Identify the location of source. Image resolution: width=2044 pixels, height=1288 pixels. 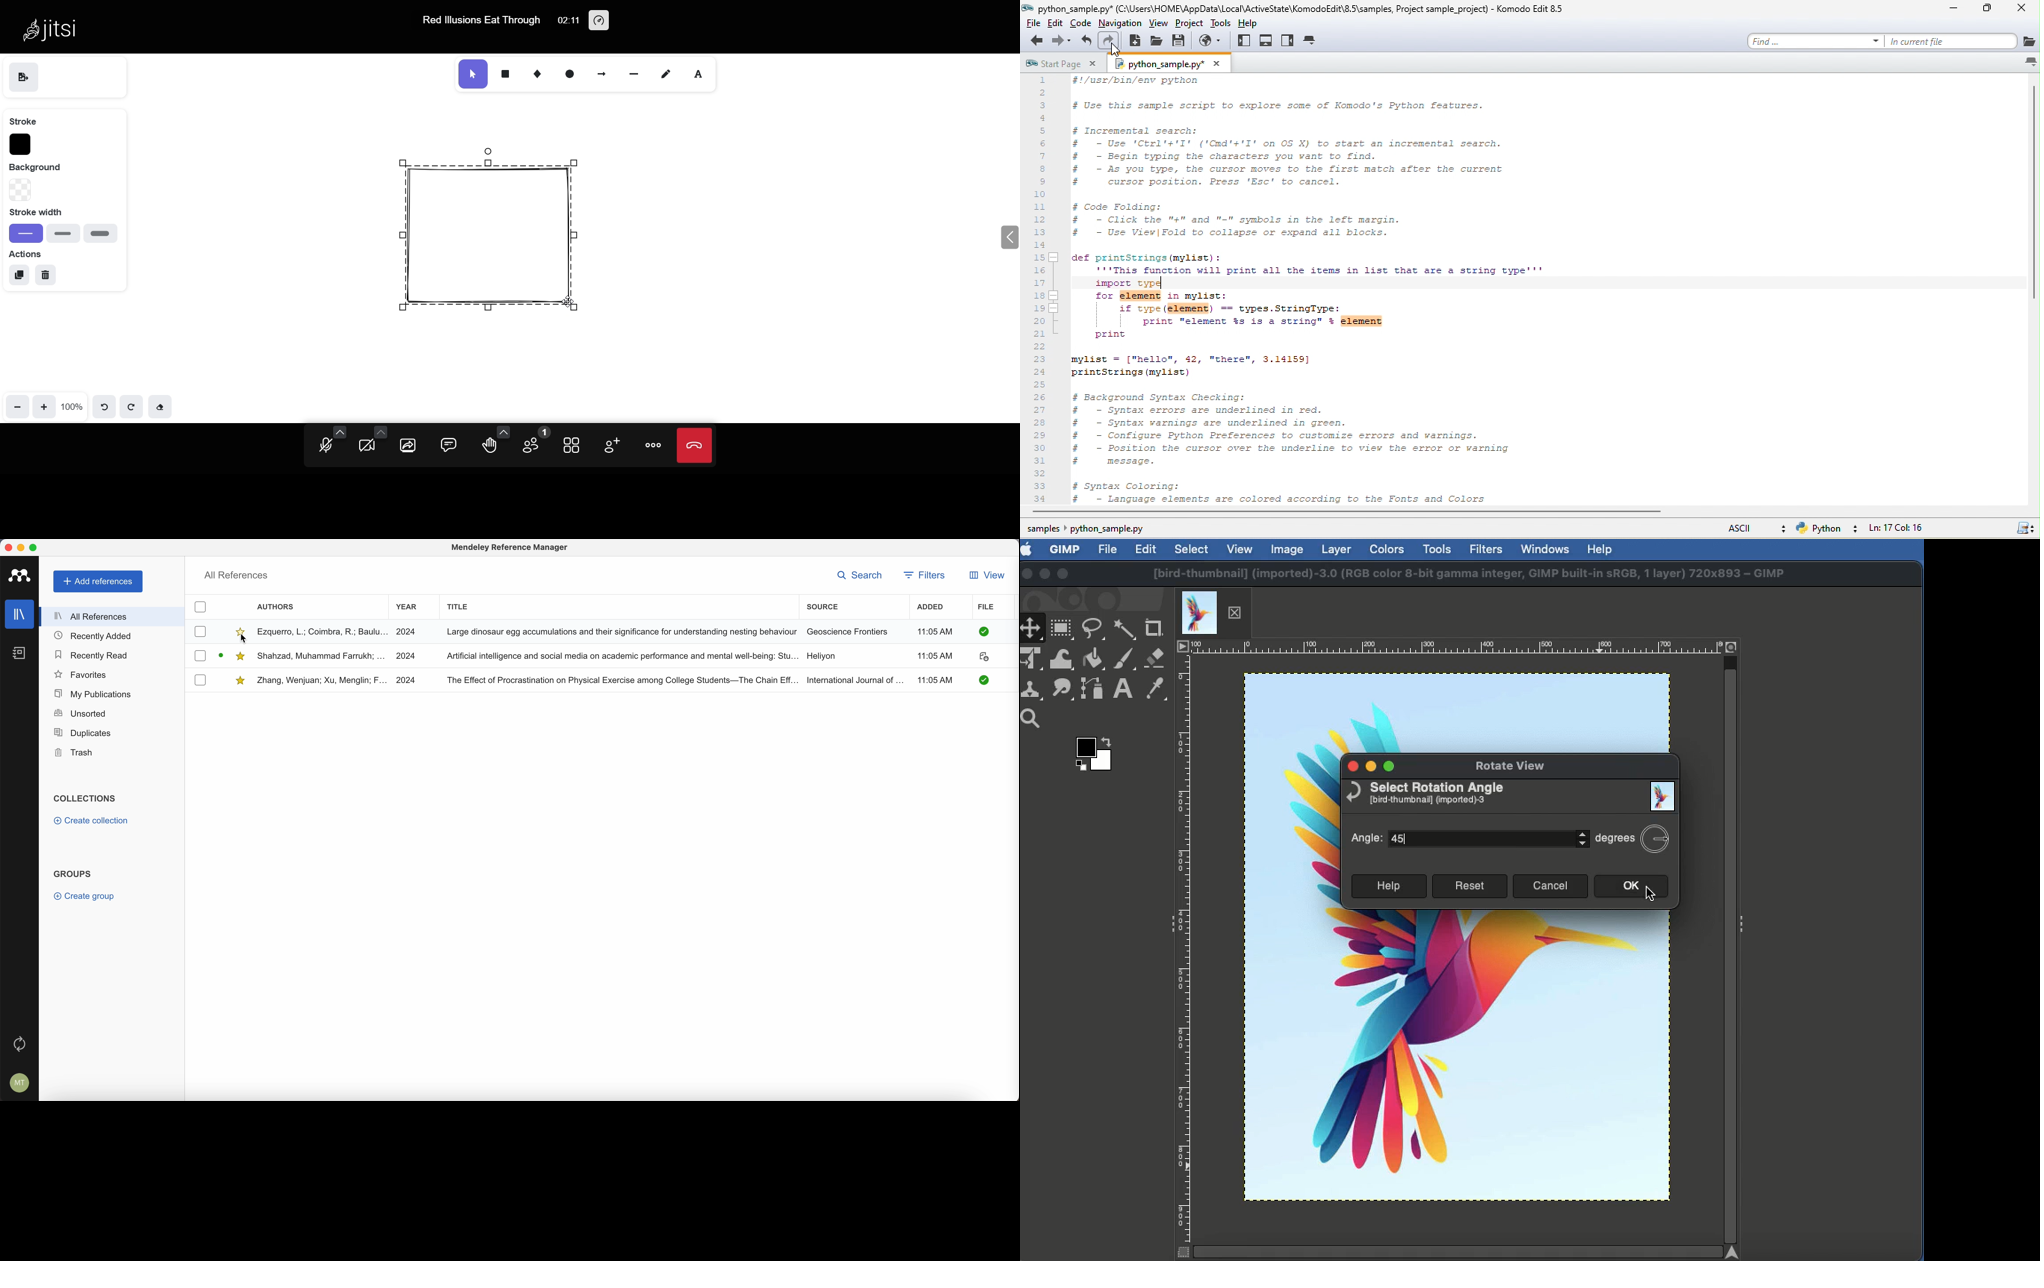
(823, 605).